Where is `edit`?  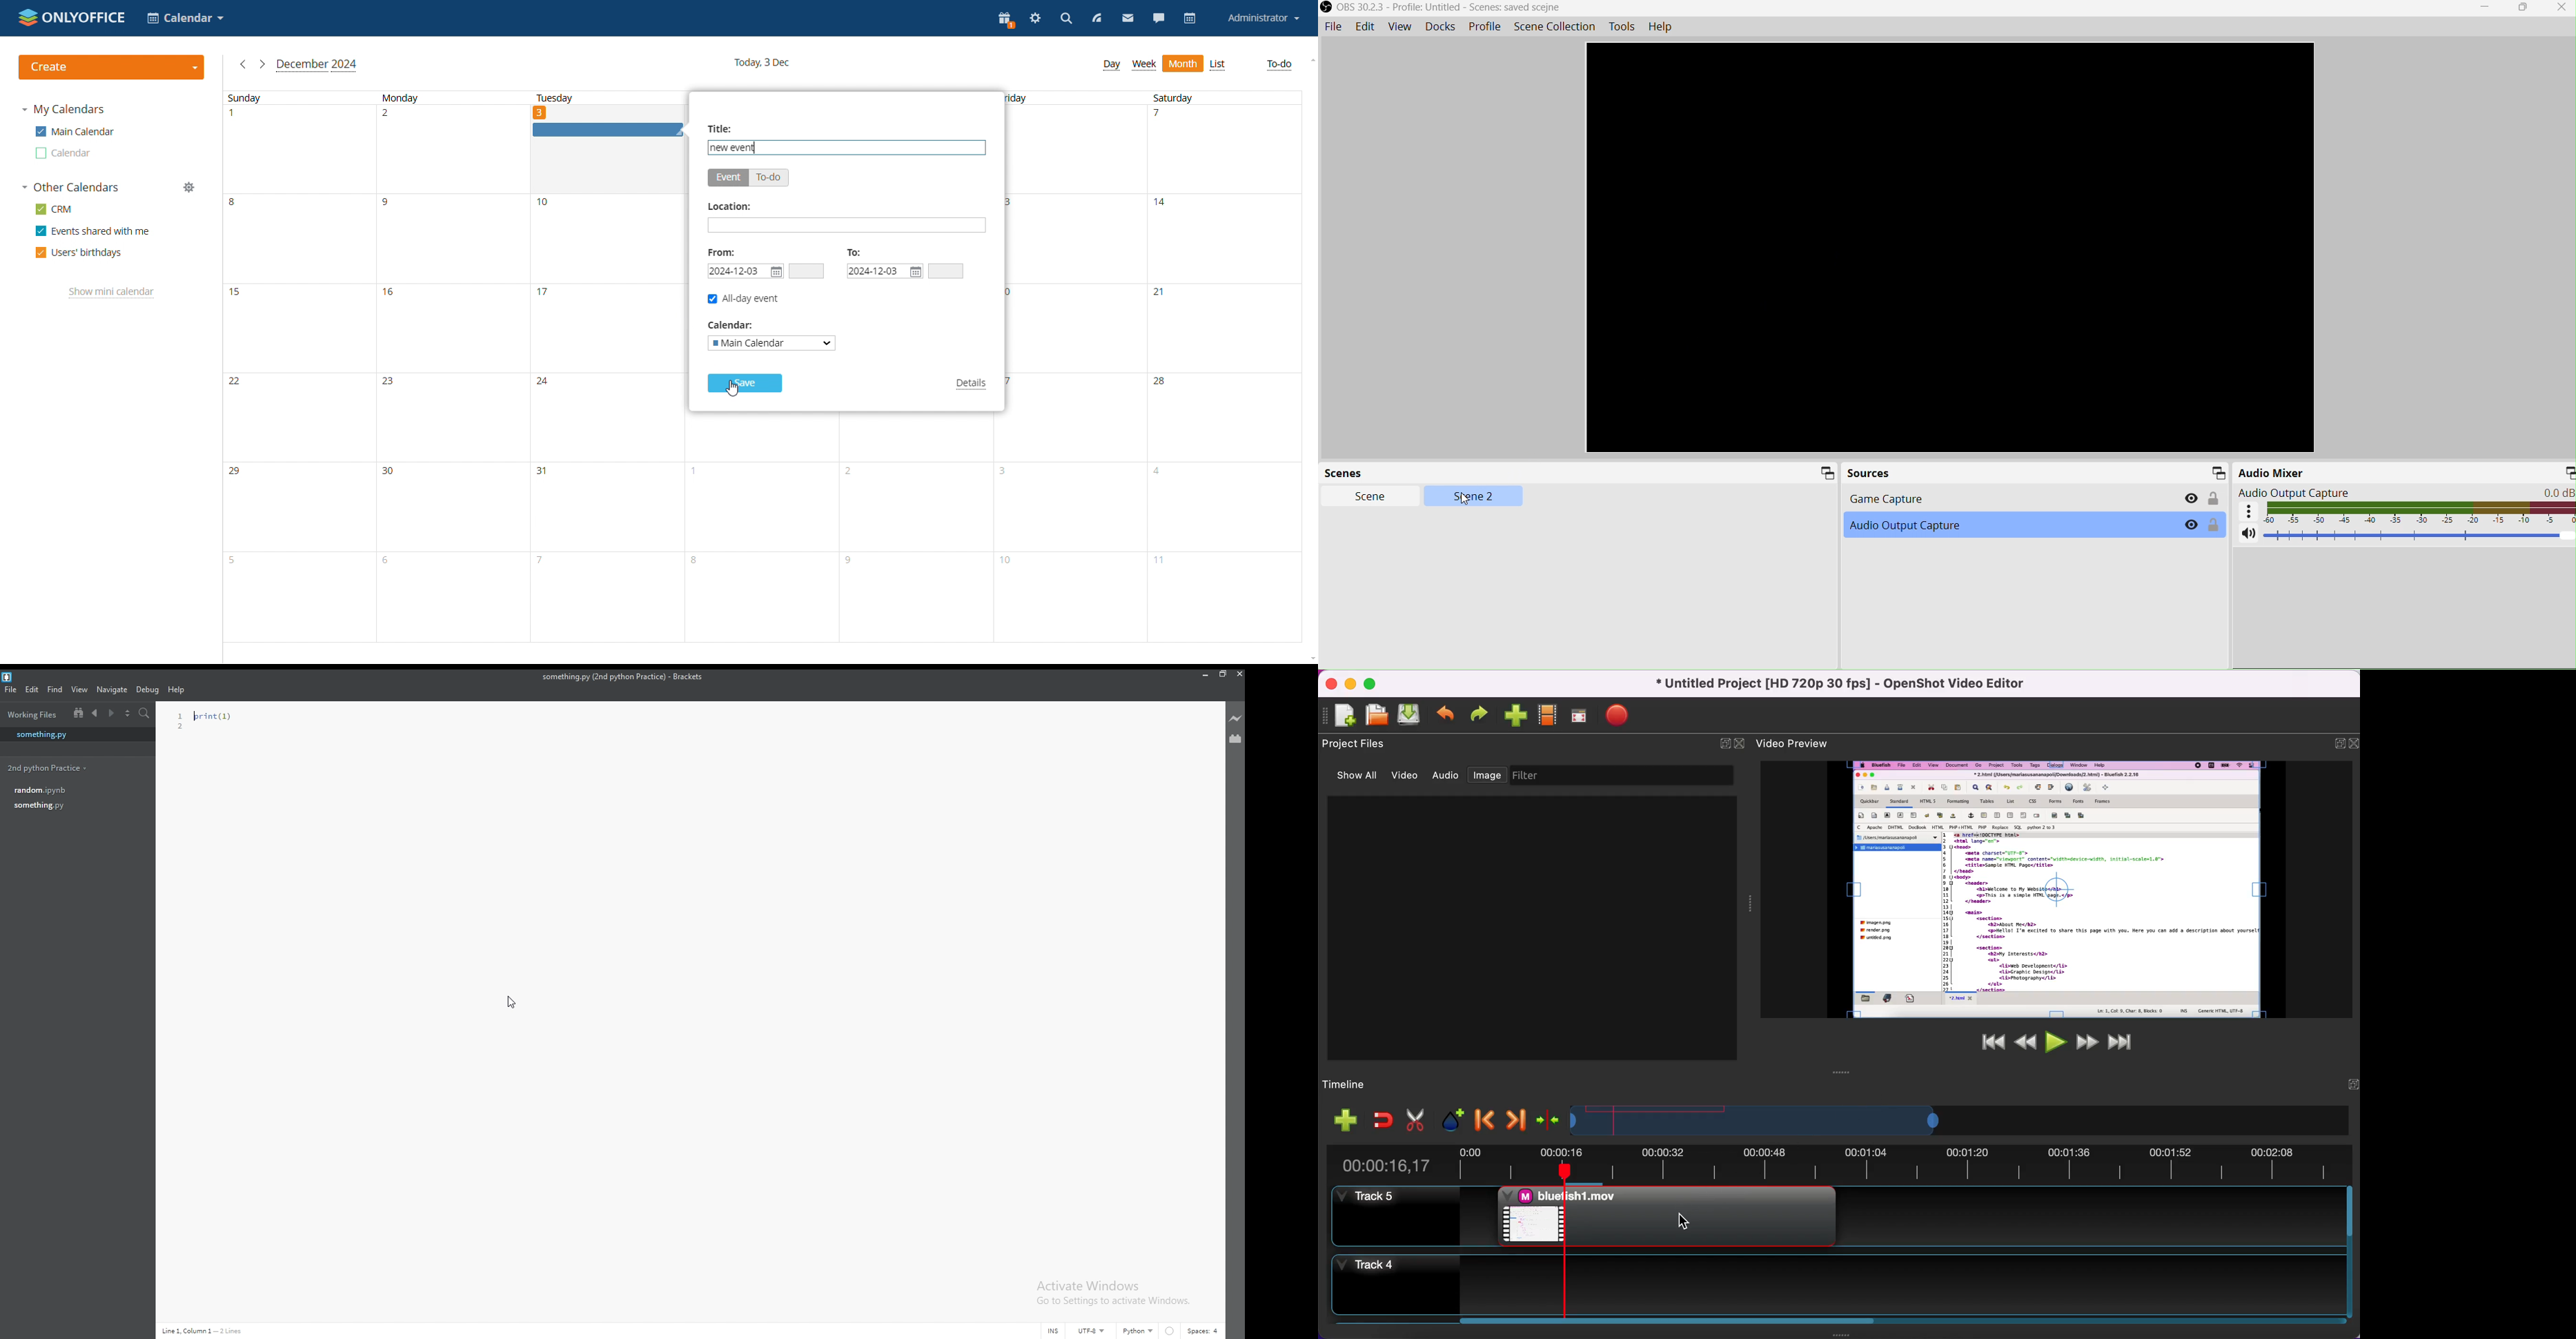 edit is located at coordinates (32, 690).